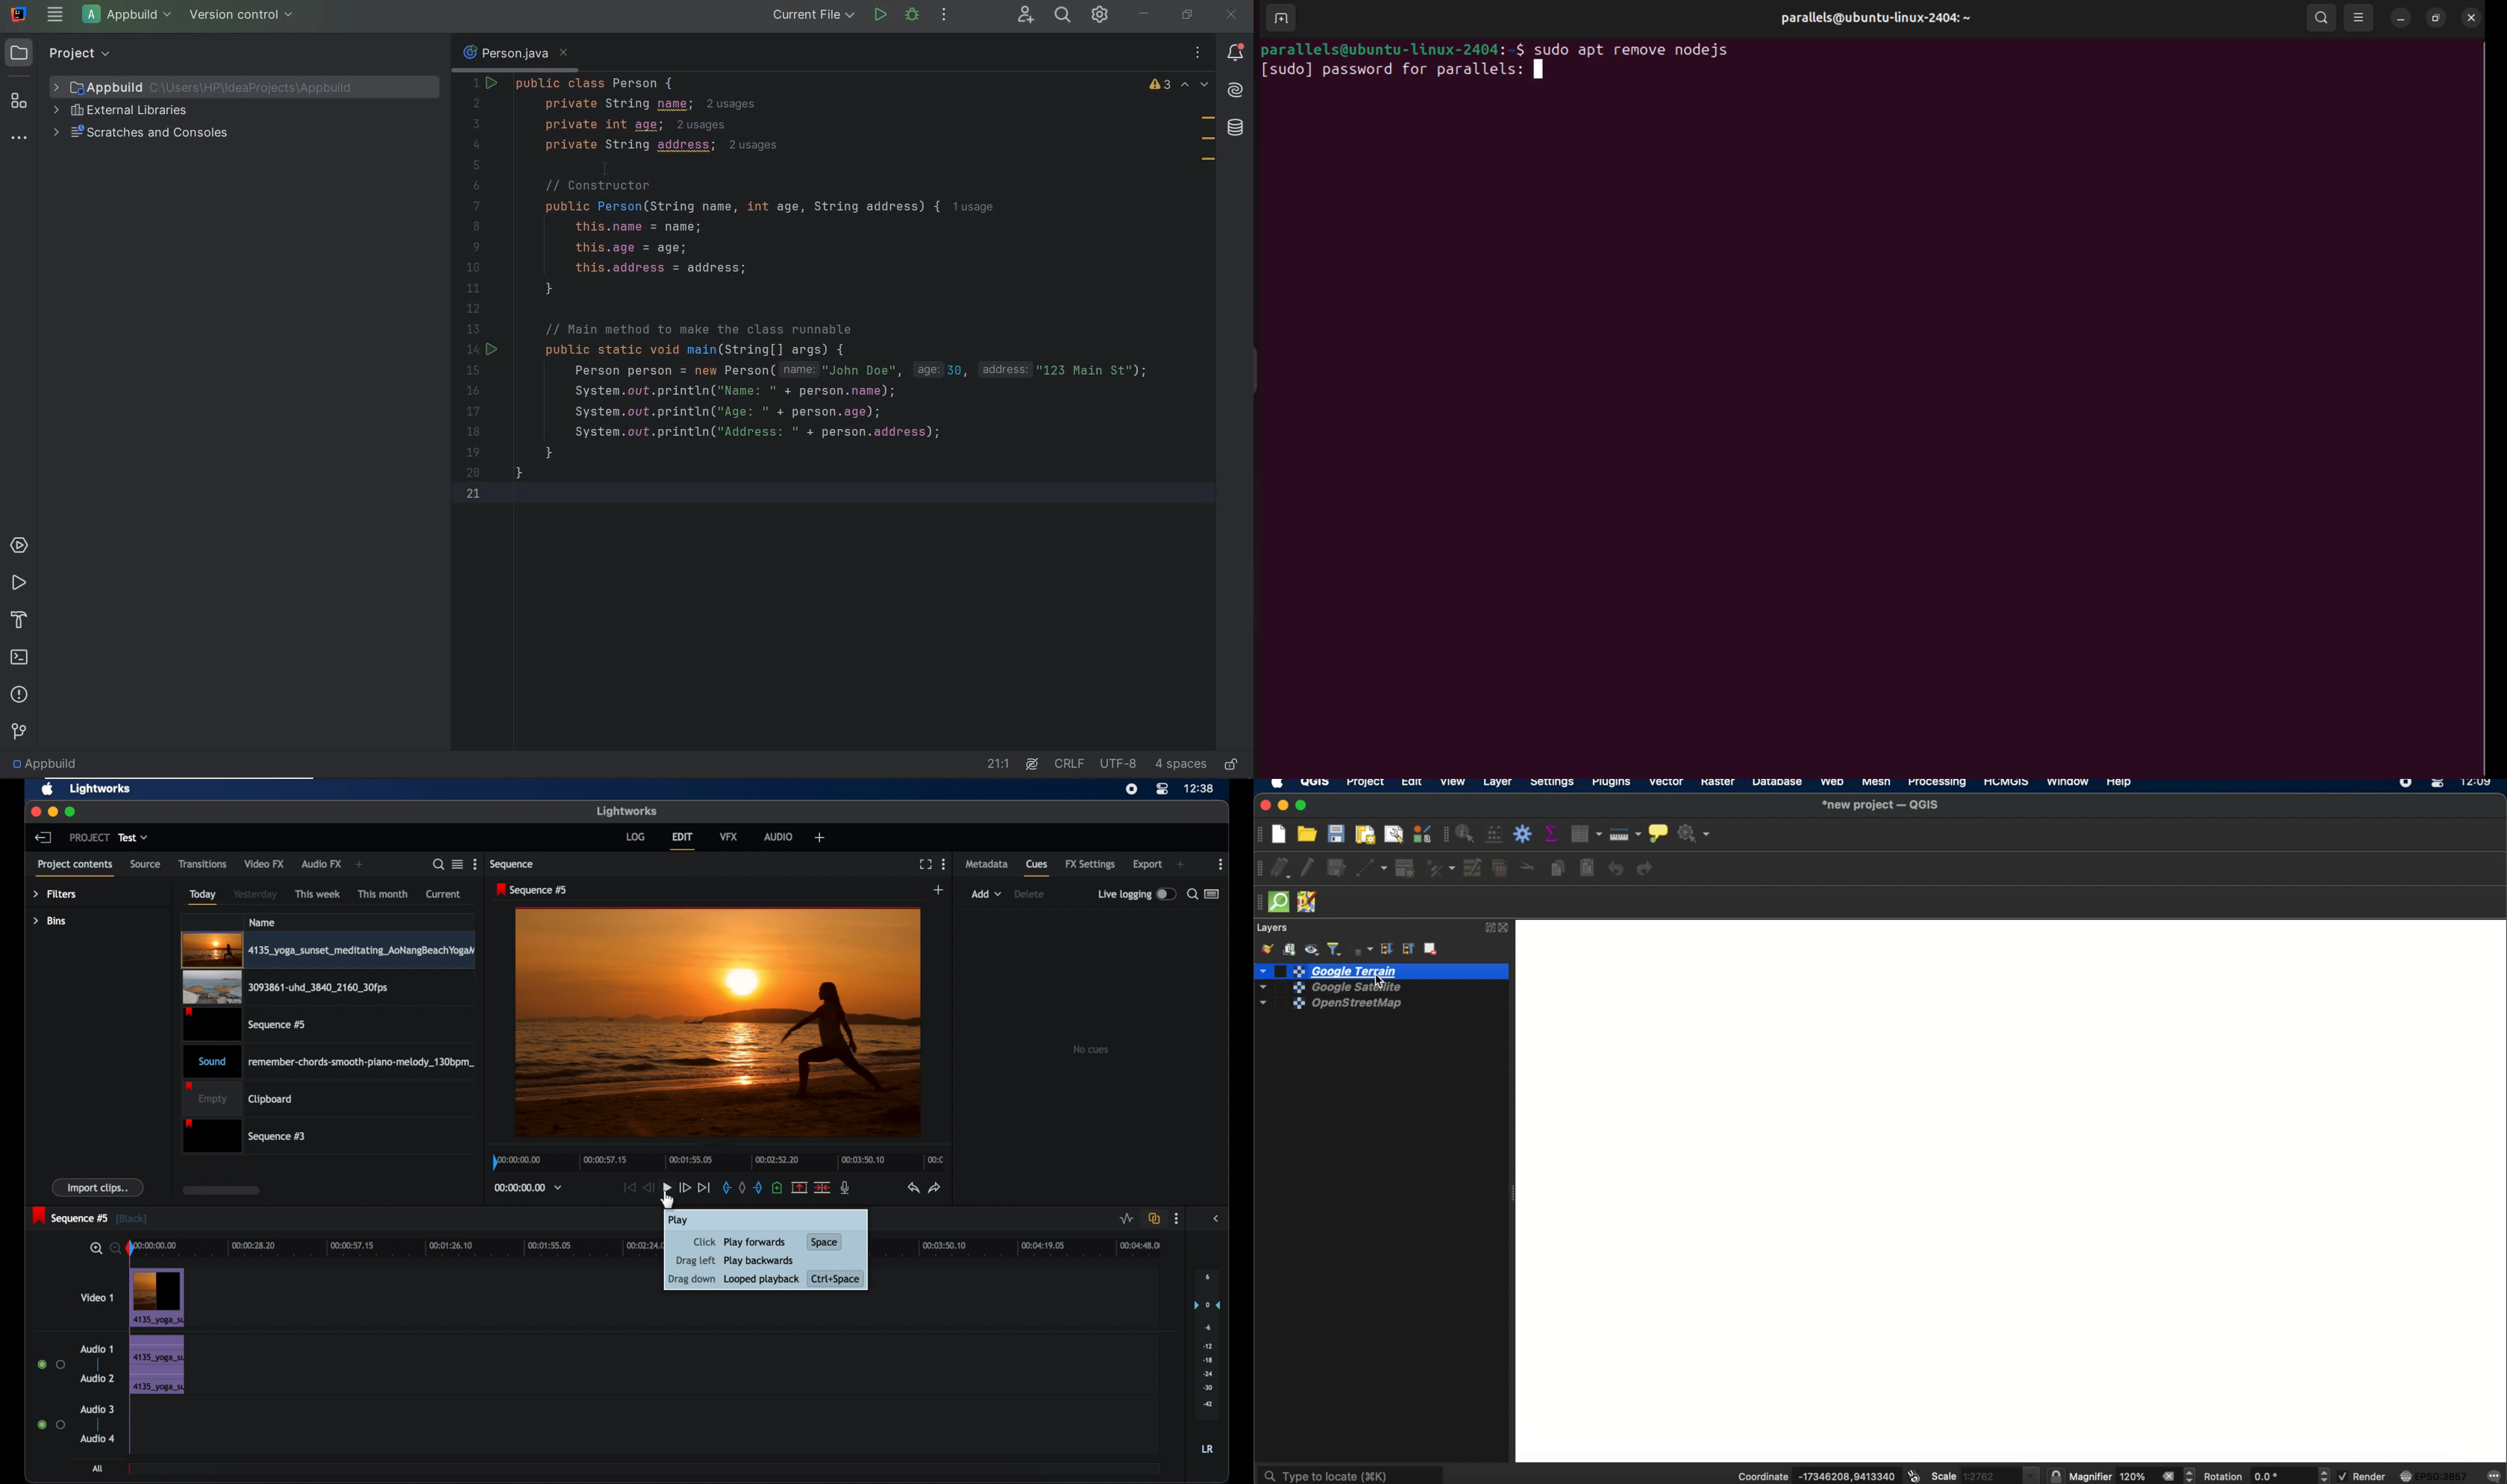  I want to click on more options, so click(475, 864).